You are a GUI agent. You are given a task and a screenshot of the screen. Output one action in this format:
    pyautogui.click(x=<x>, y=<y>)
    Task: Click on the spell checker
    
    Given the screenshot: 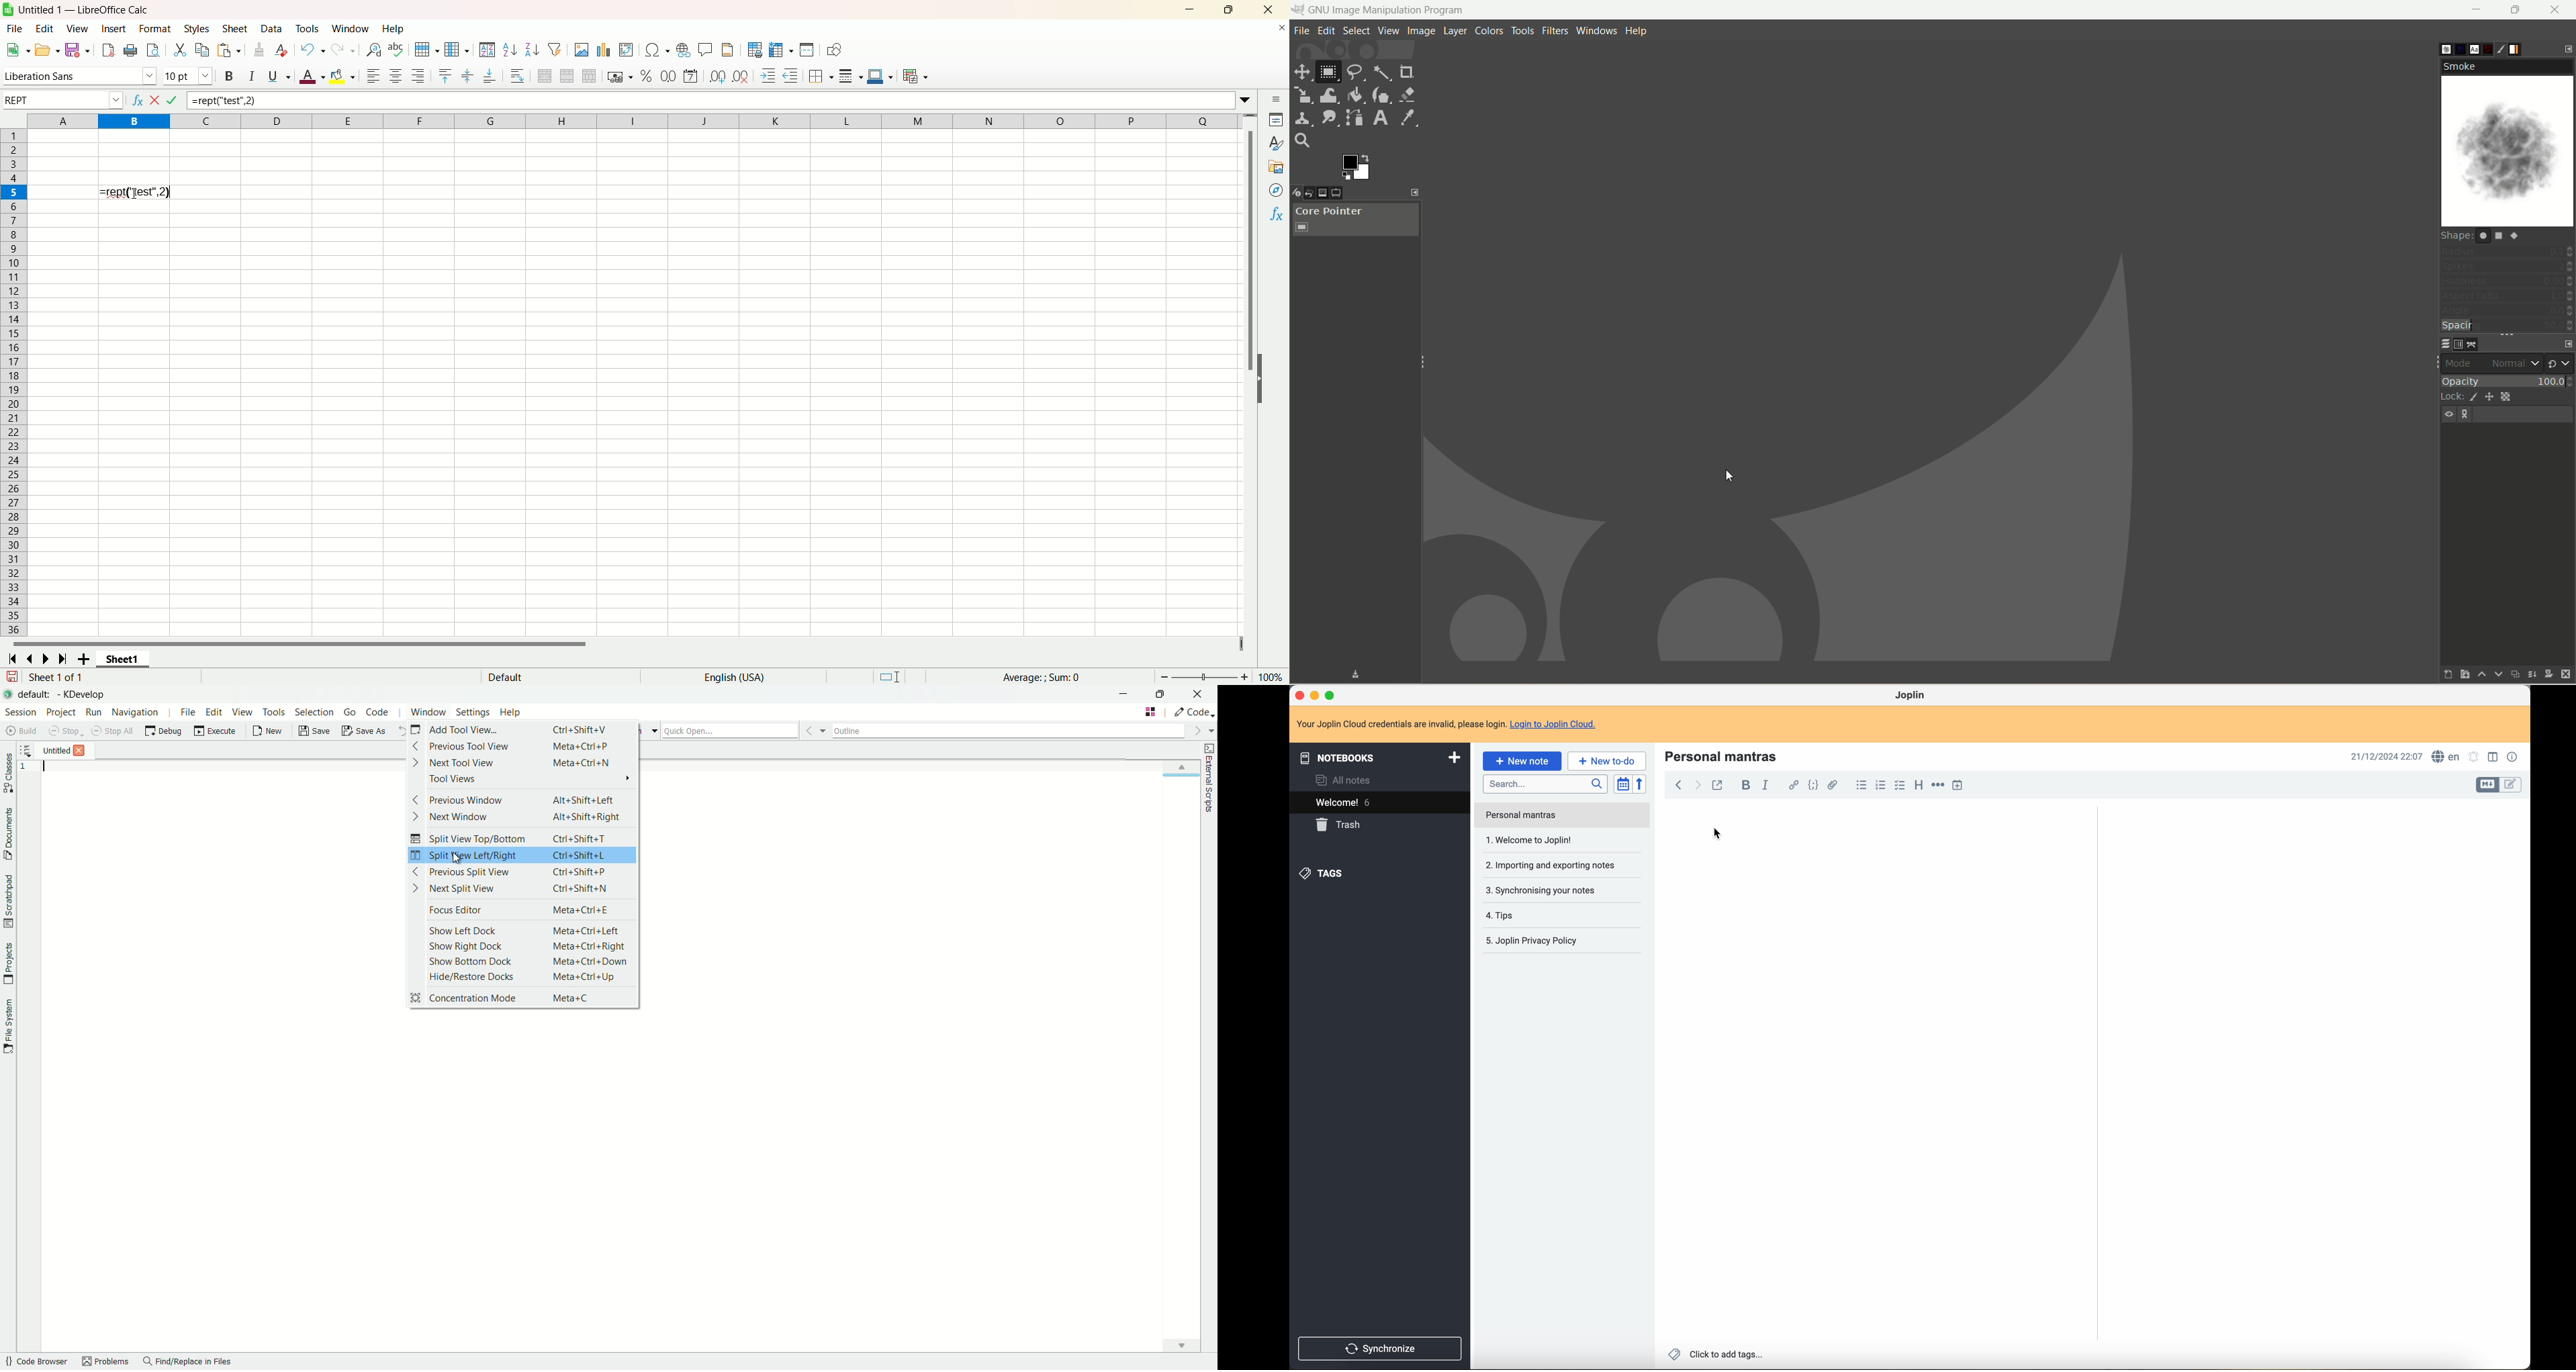 What is the action you would take?
    pyautogui.click(x=2447, y=756)
    